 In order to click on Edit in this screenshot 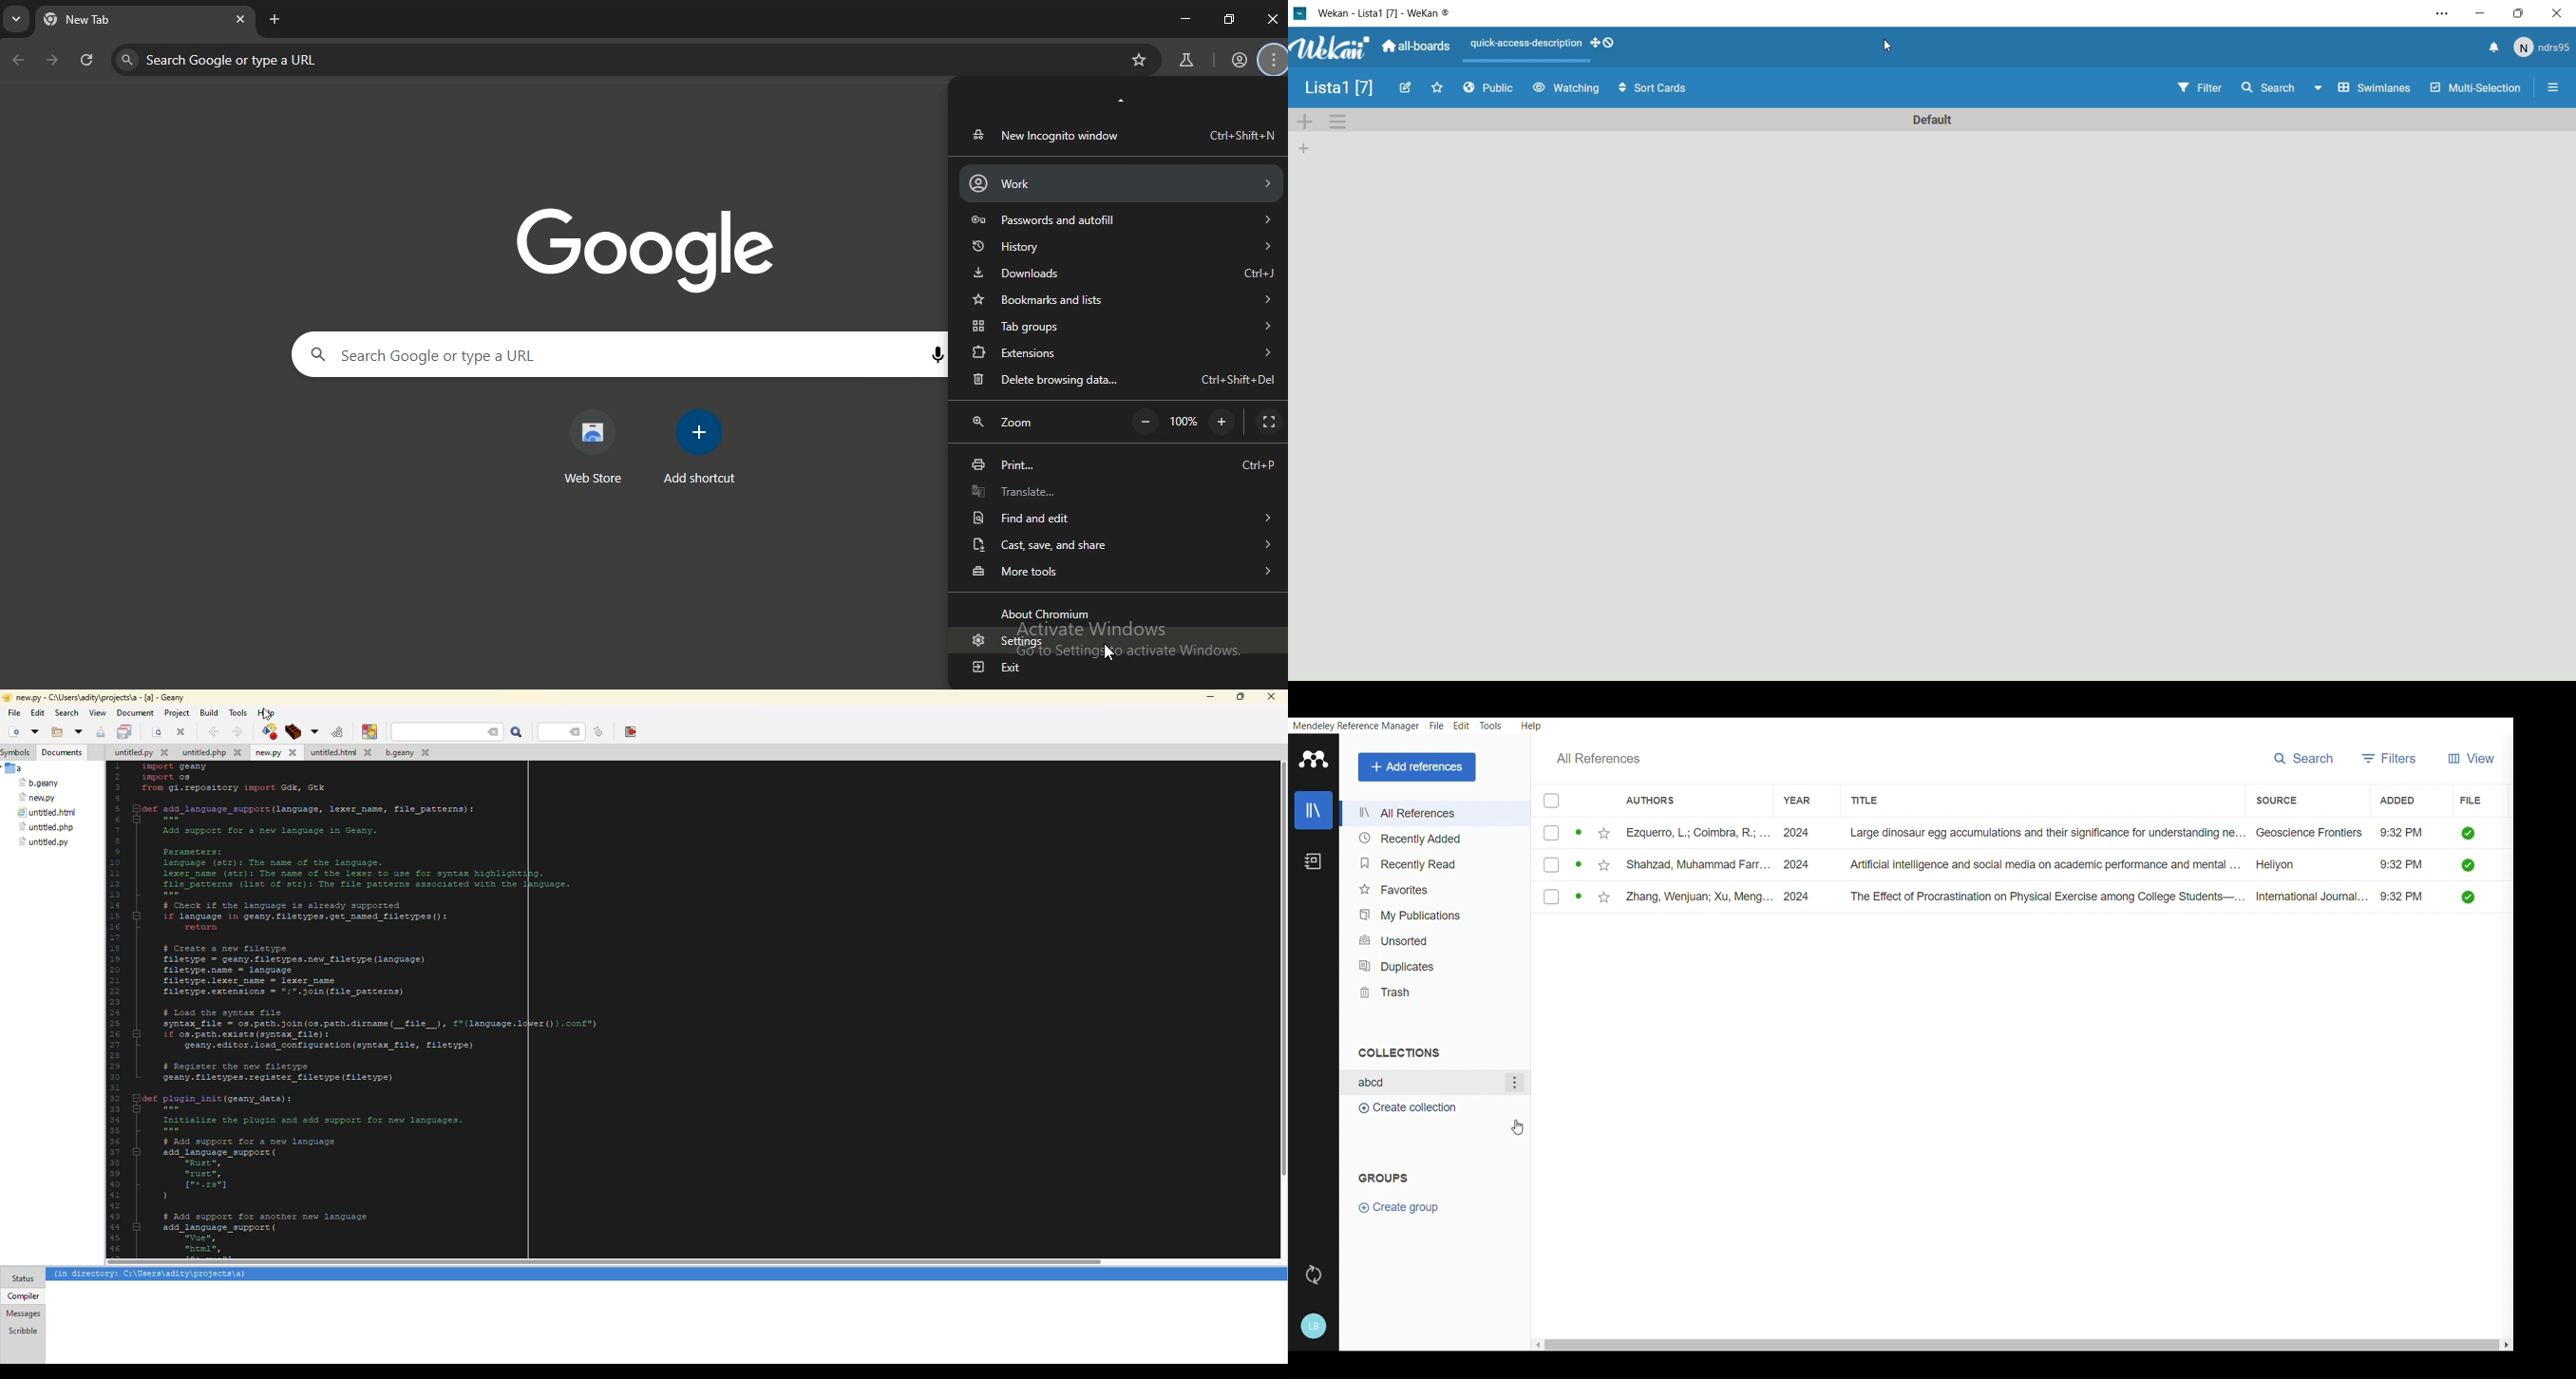, I will do `click(1405, 91)`.